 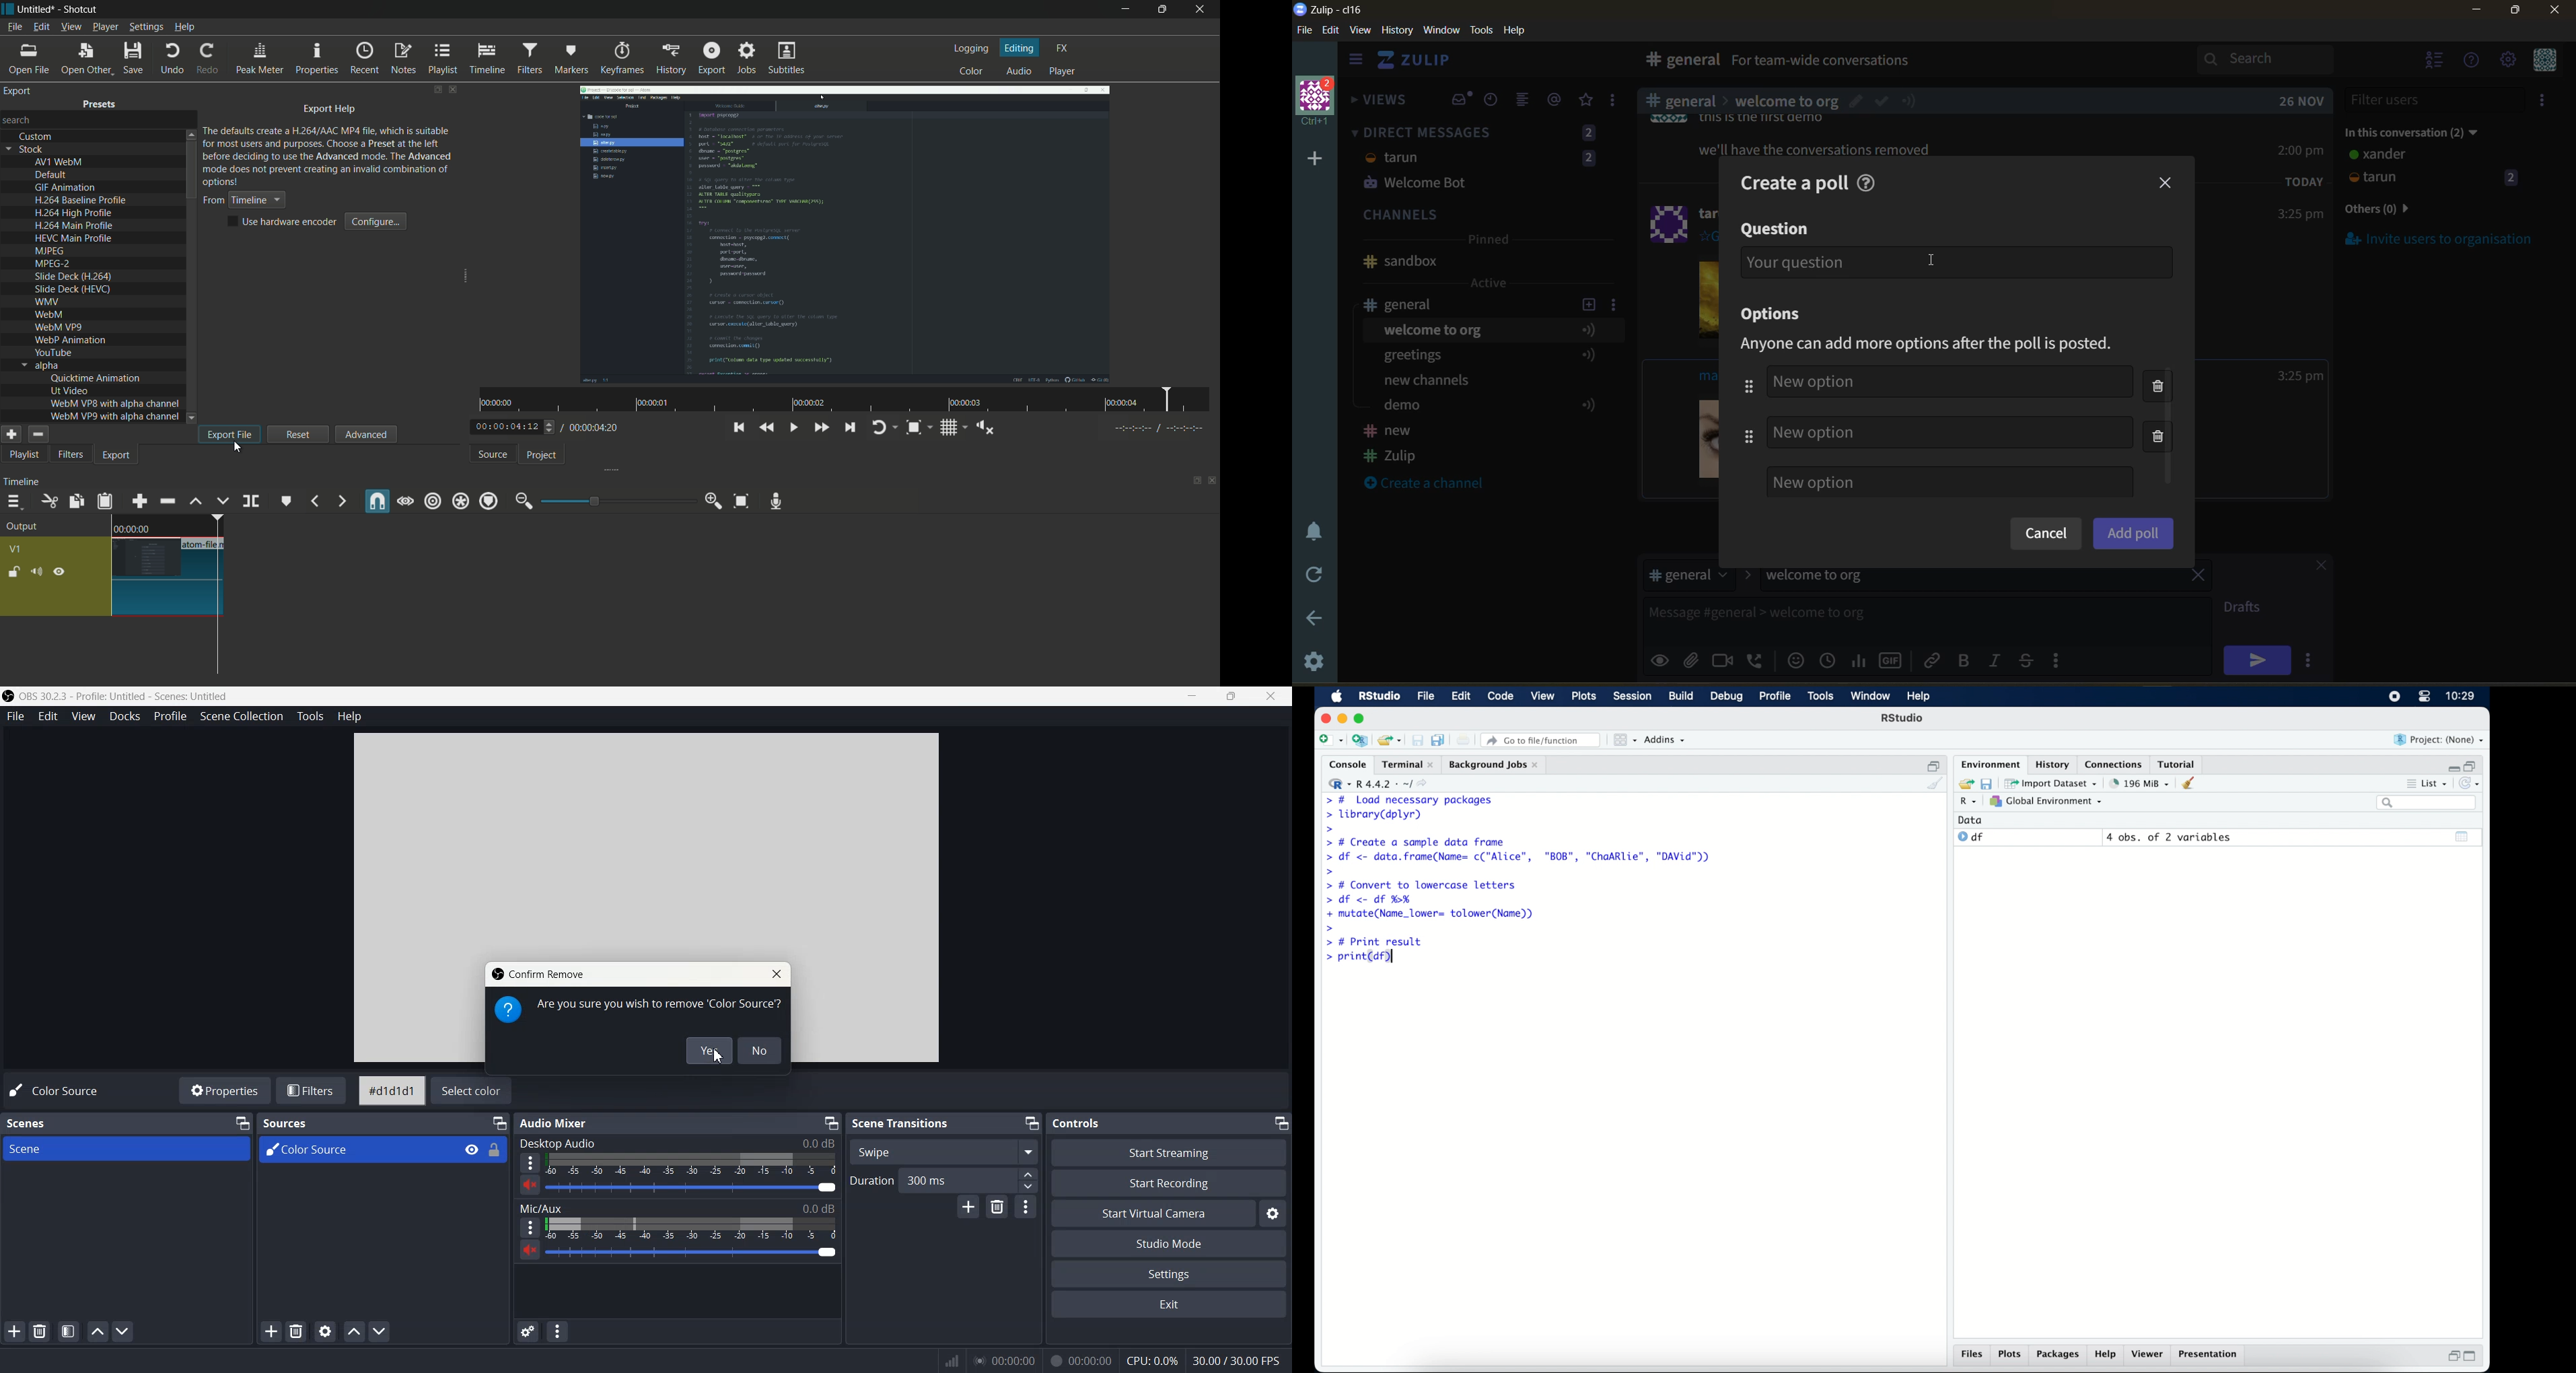 What do you see at coordinates (2315, 567) in the screenshot?
I see `close` at bounding box center [2315, 567].